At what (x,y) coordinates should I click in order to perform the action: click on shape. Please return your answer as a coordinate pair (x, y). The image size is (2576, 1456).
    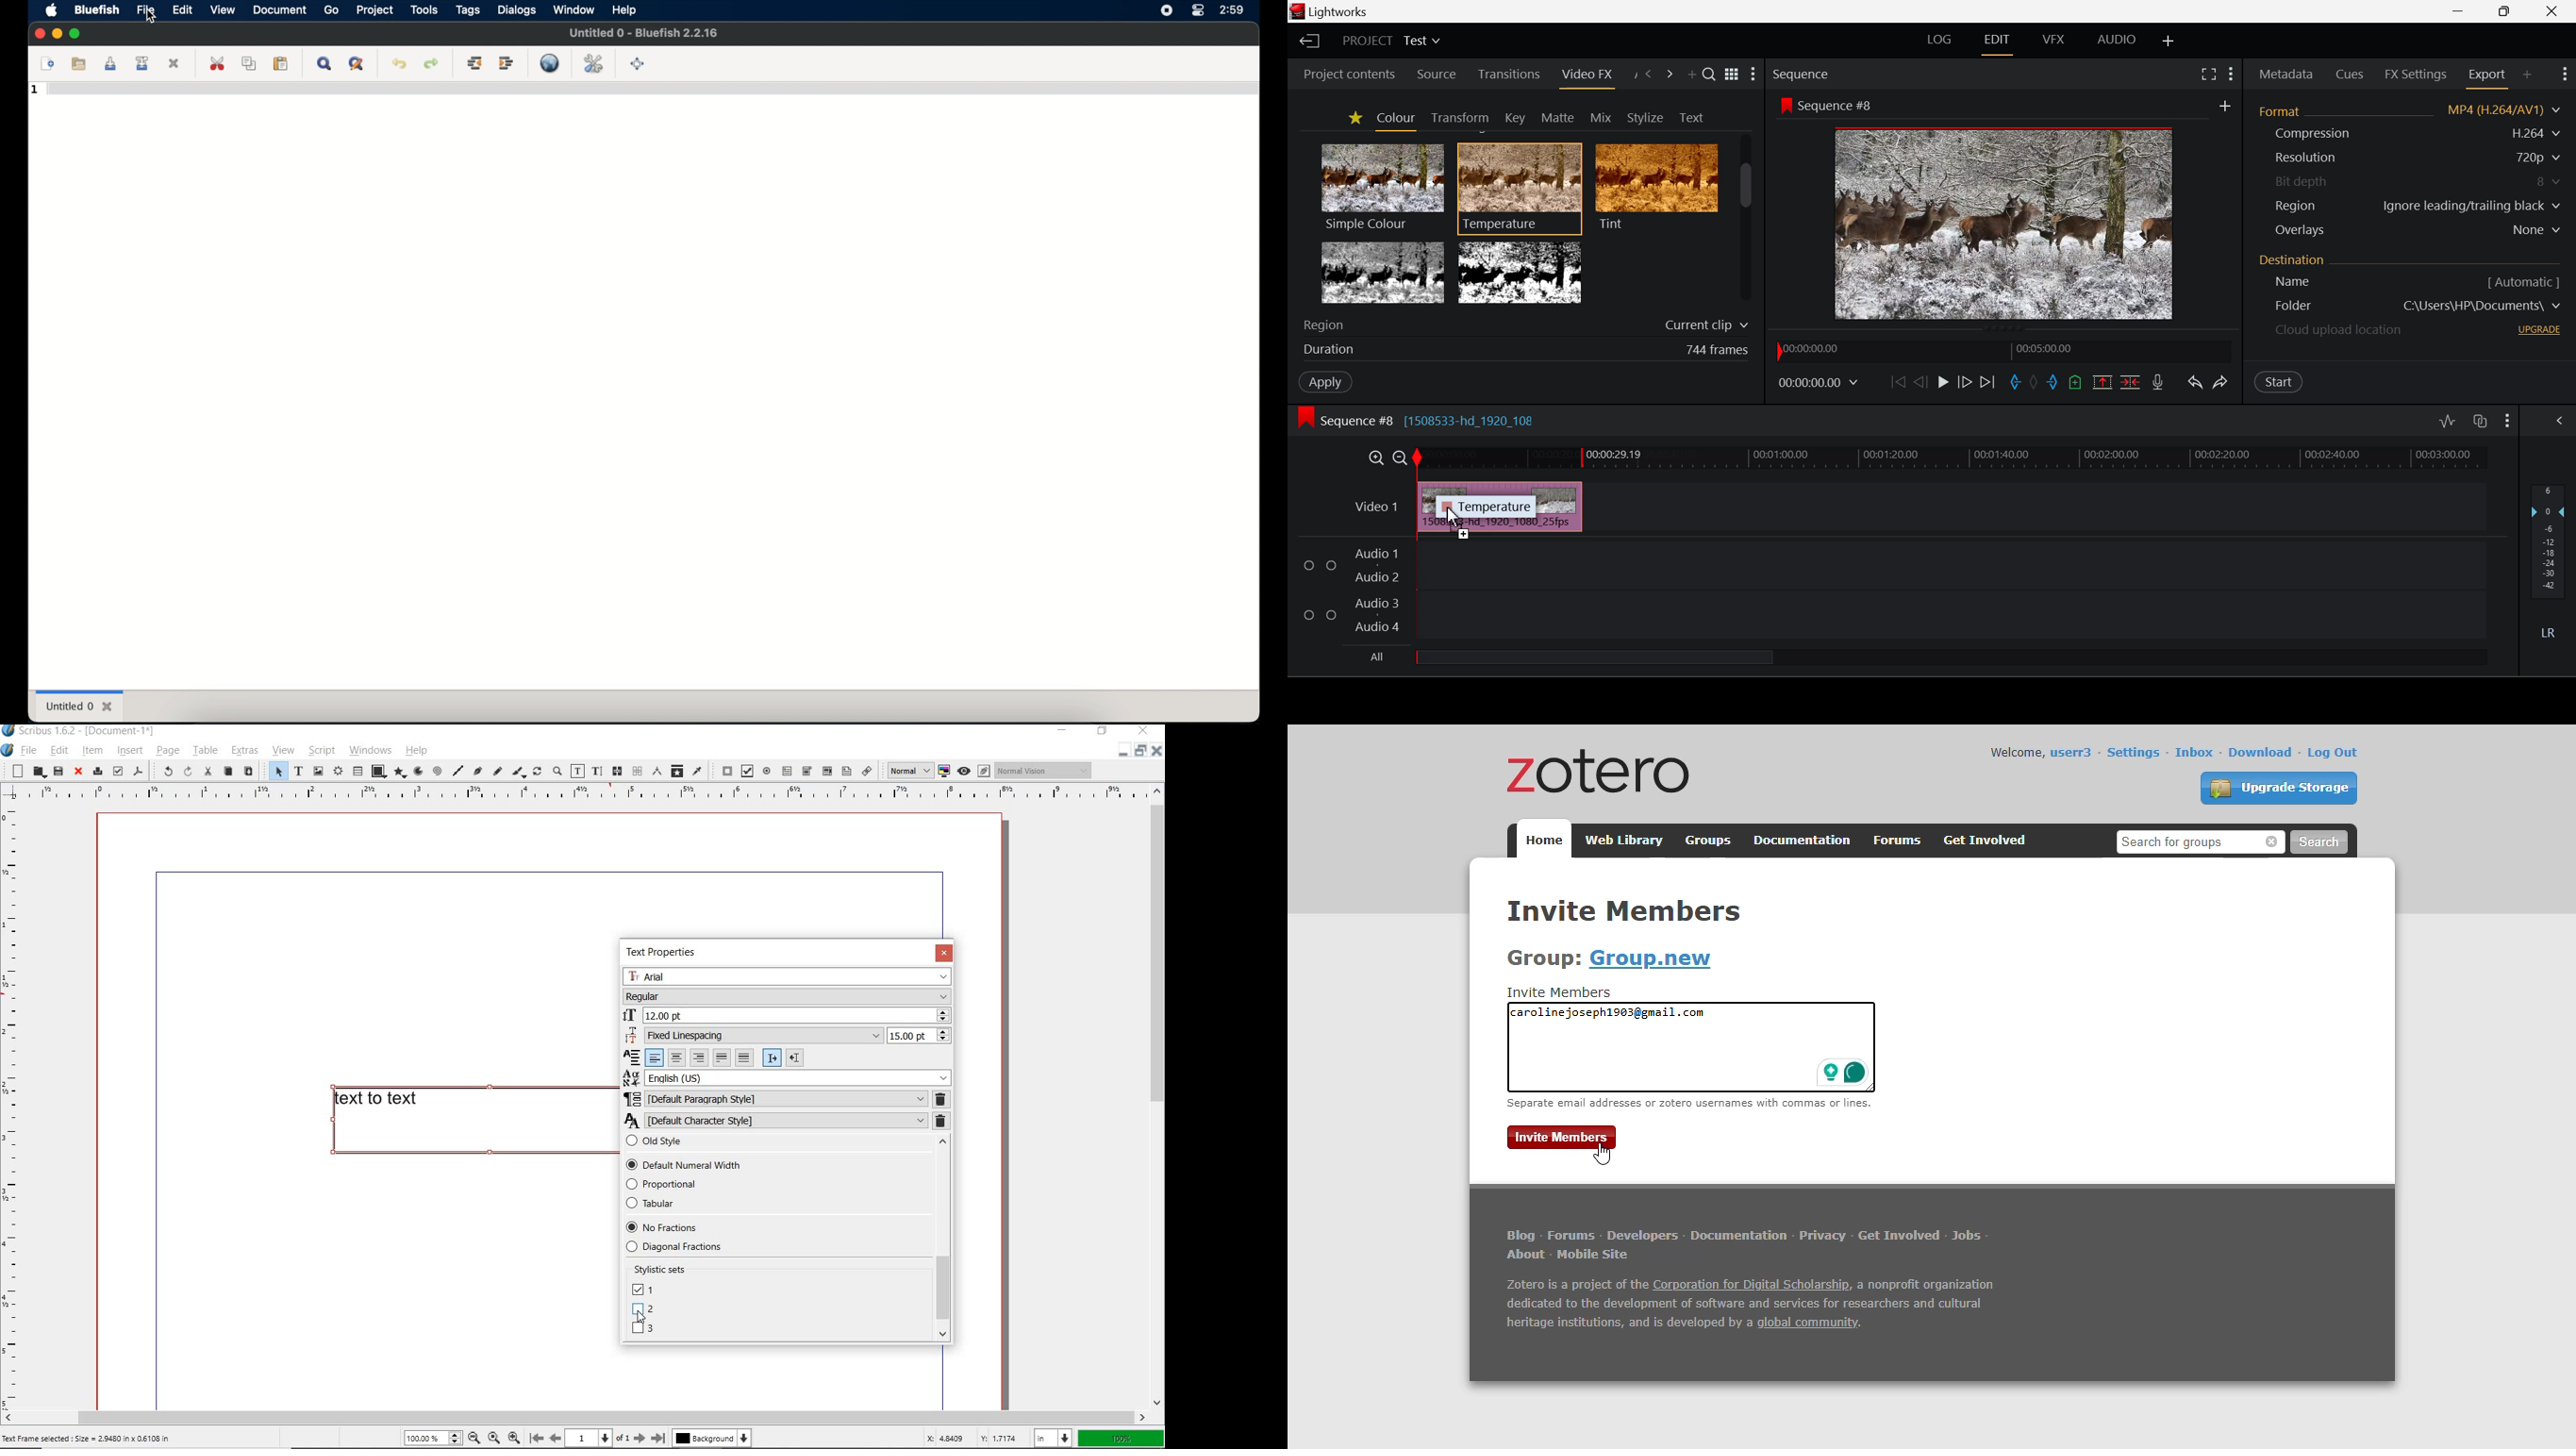
    Looking at the image, I should click on (378, 772).